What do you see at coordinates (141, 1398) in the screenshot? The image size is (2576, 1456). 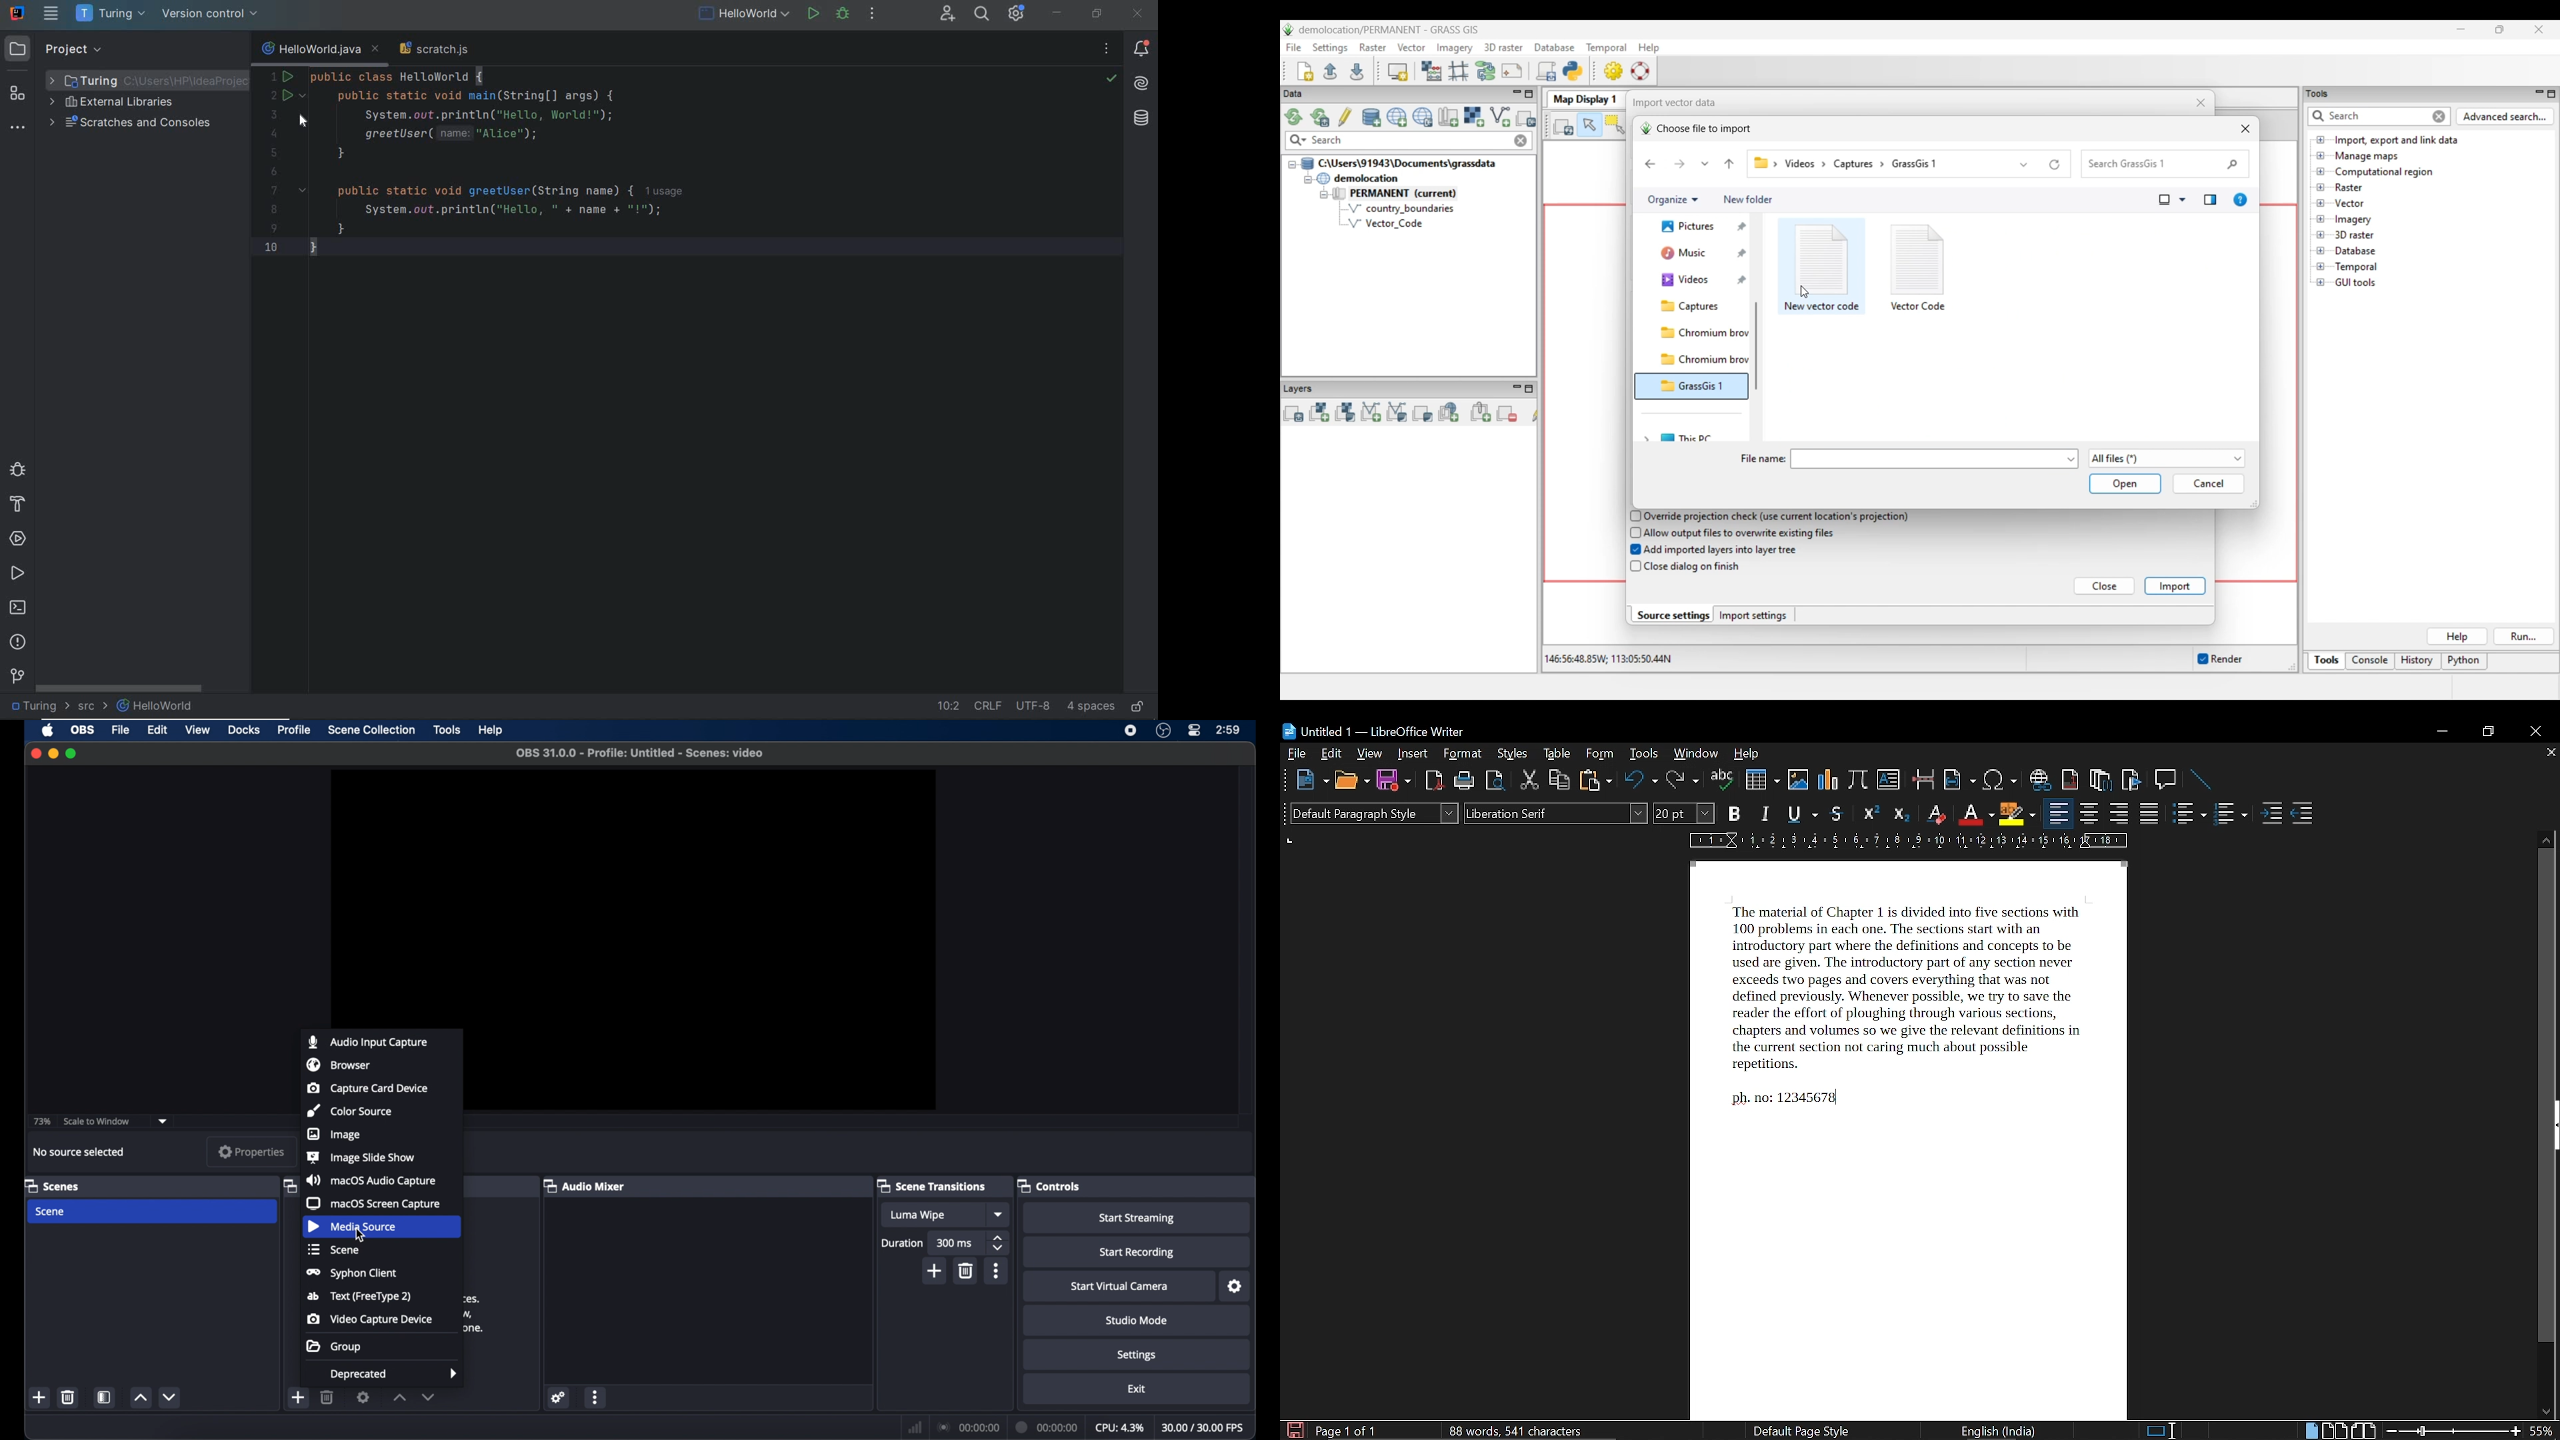 I see `increment` at bounding box center [141, 1398].